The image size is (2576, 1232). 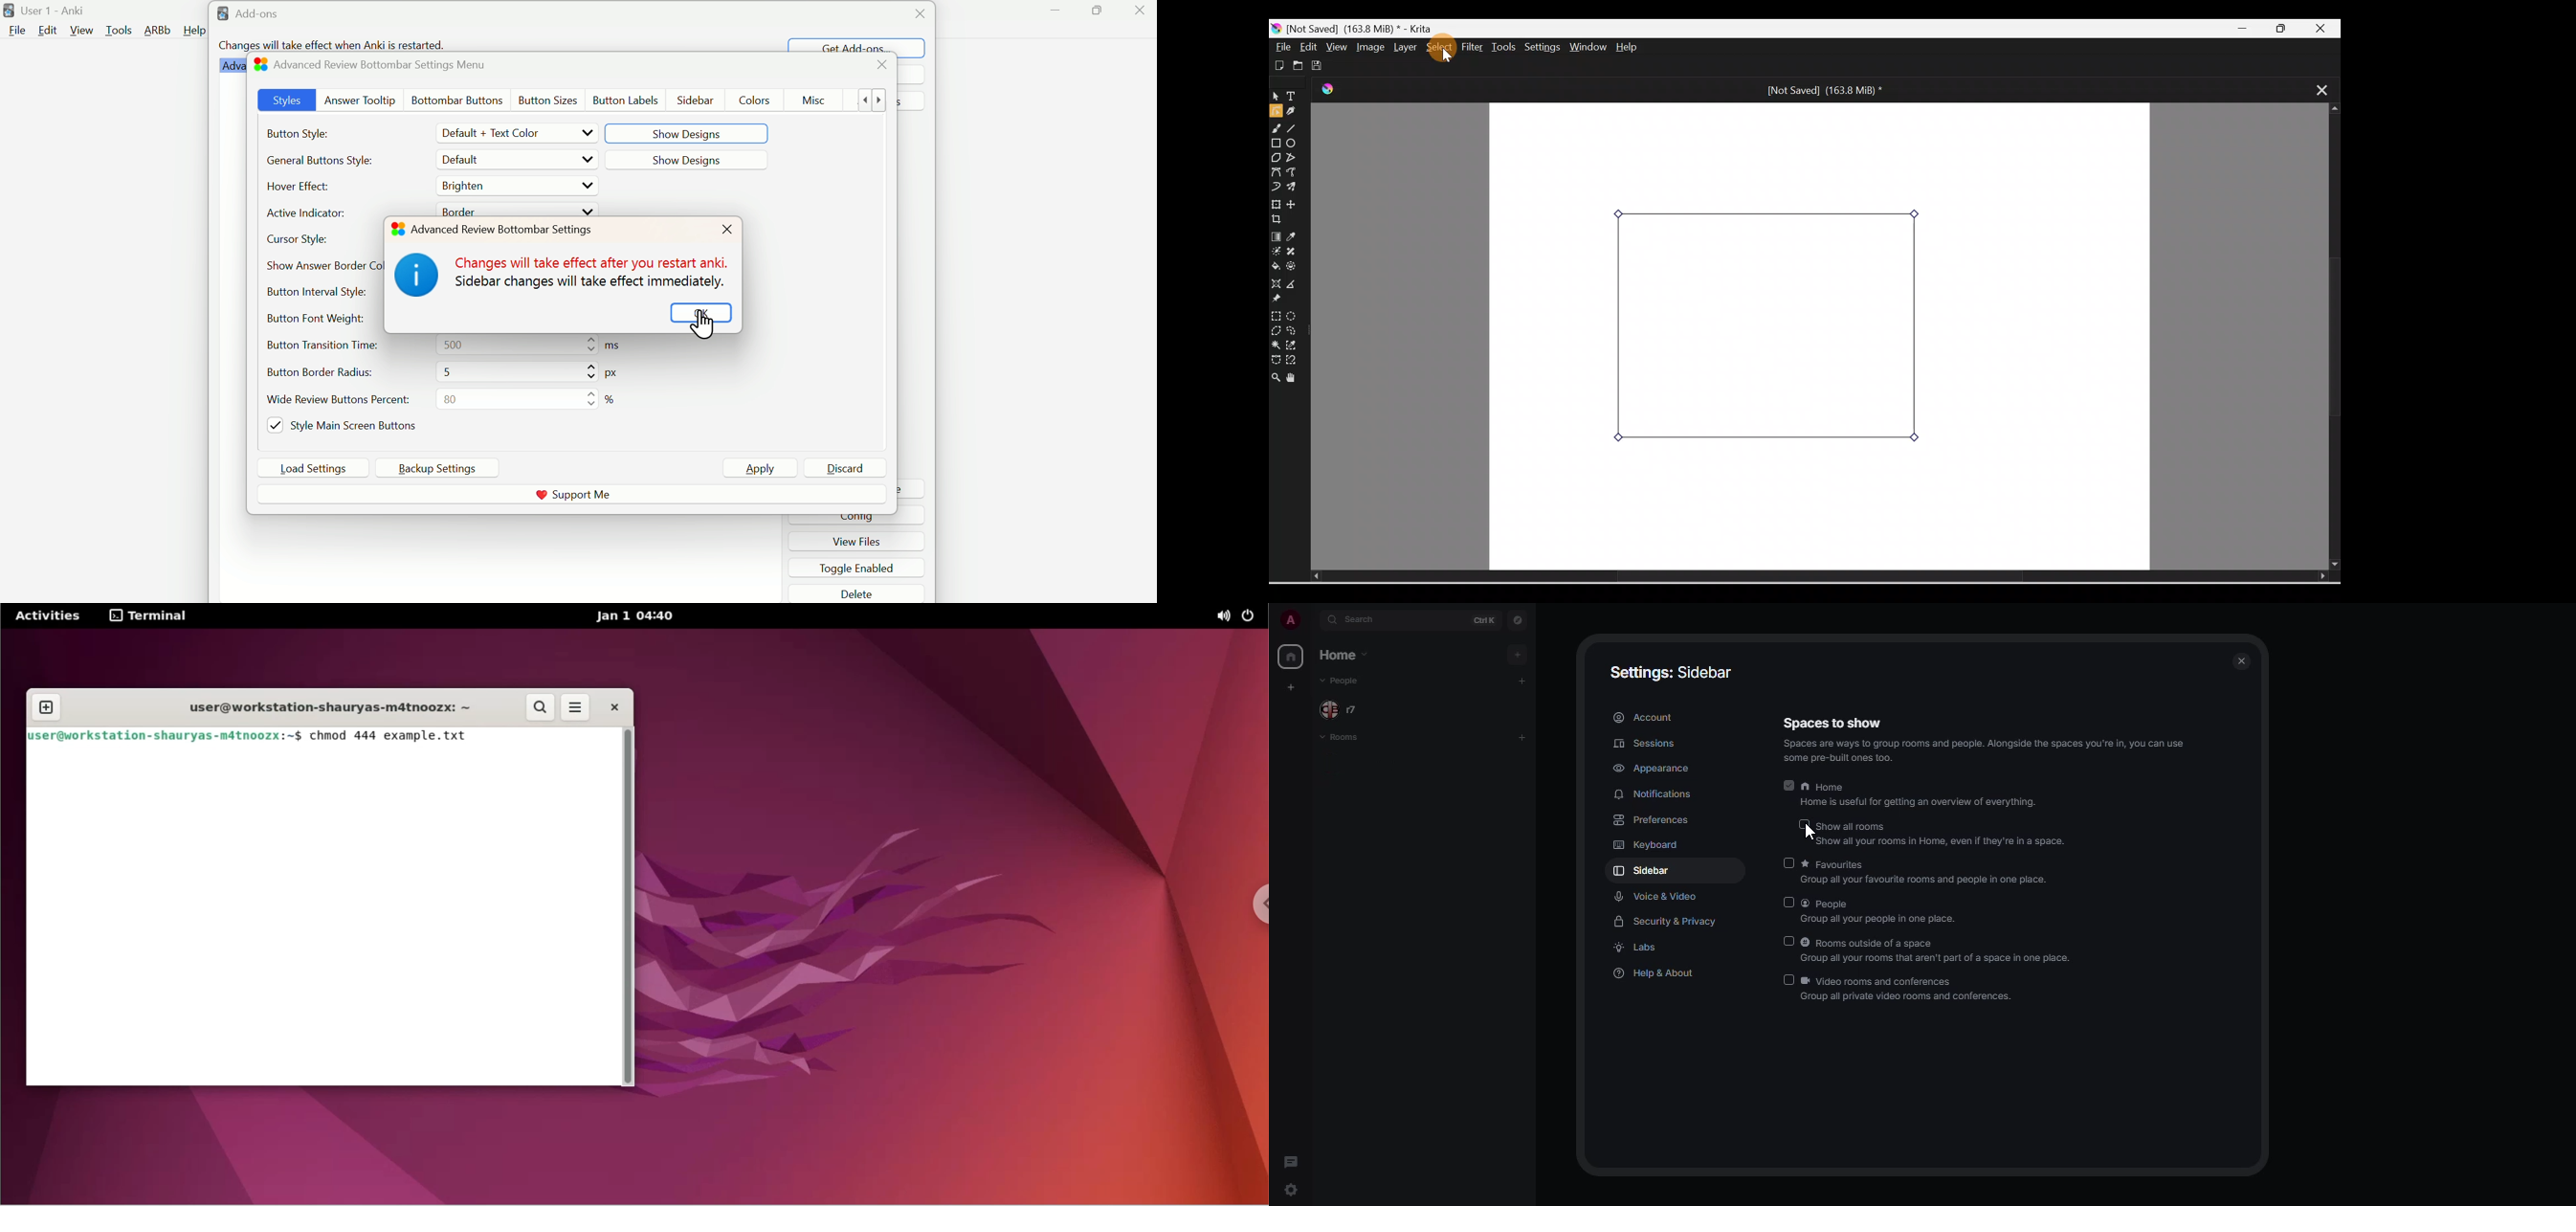 I want to click on Notice about Implementation, so click(x=567, y=260).